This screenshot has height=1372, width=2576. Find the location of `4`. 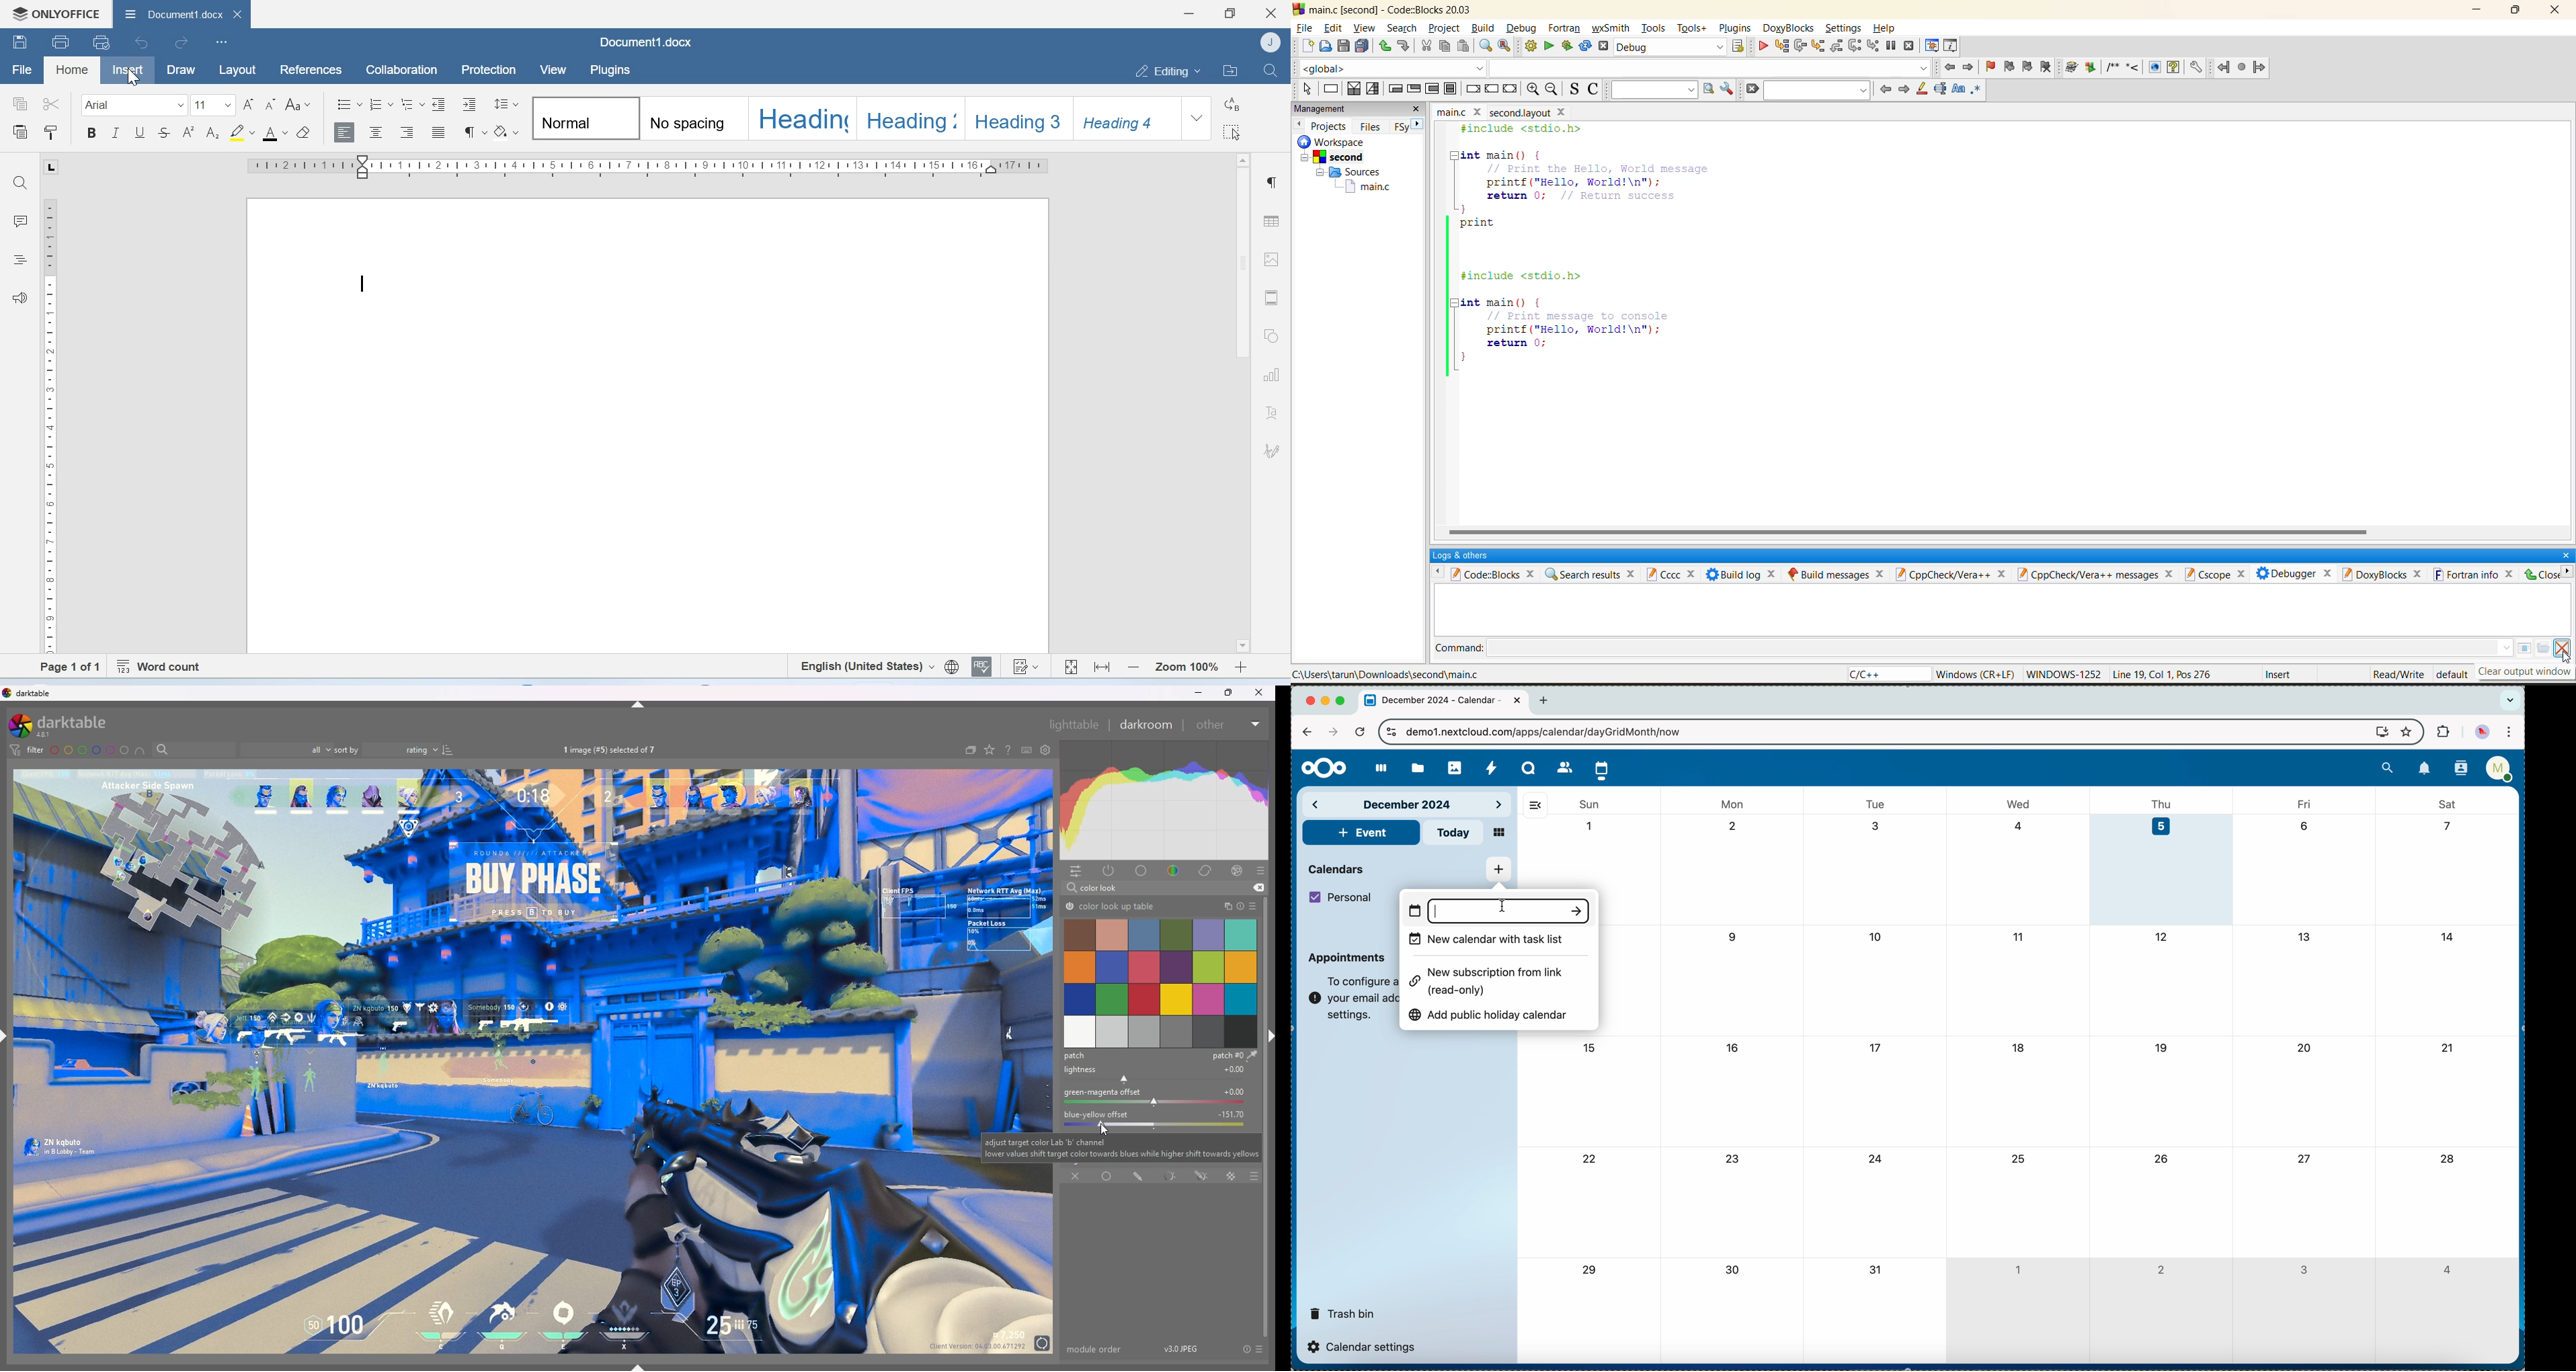

4 is located at coordinates (2019, 825).